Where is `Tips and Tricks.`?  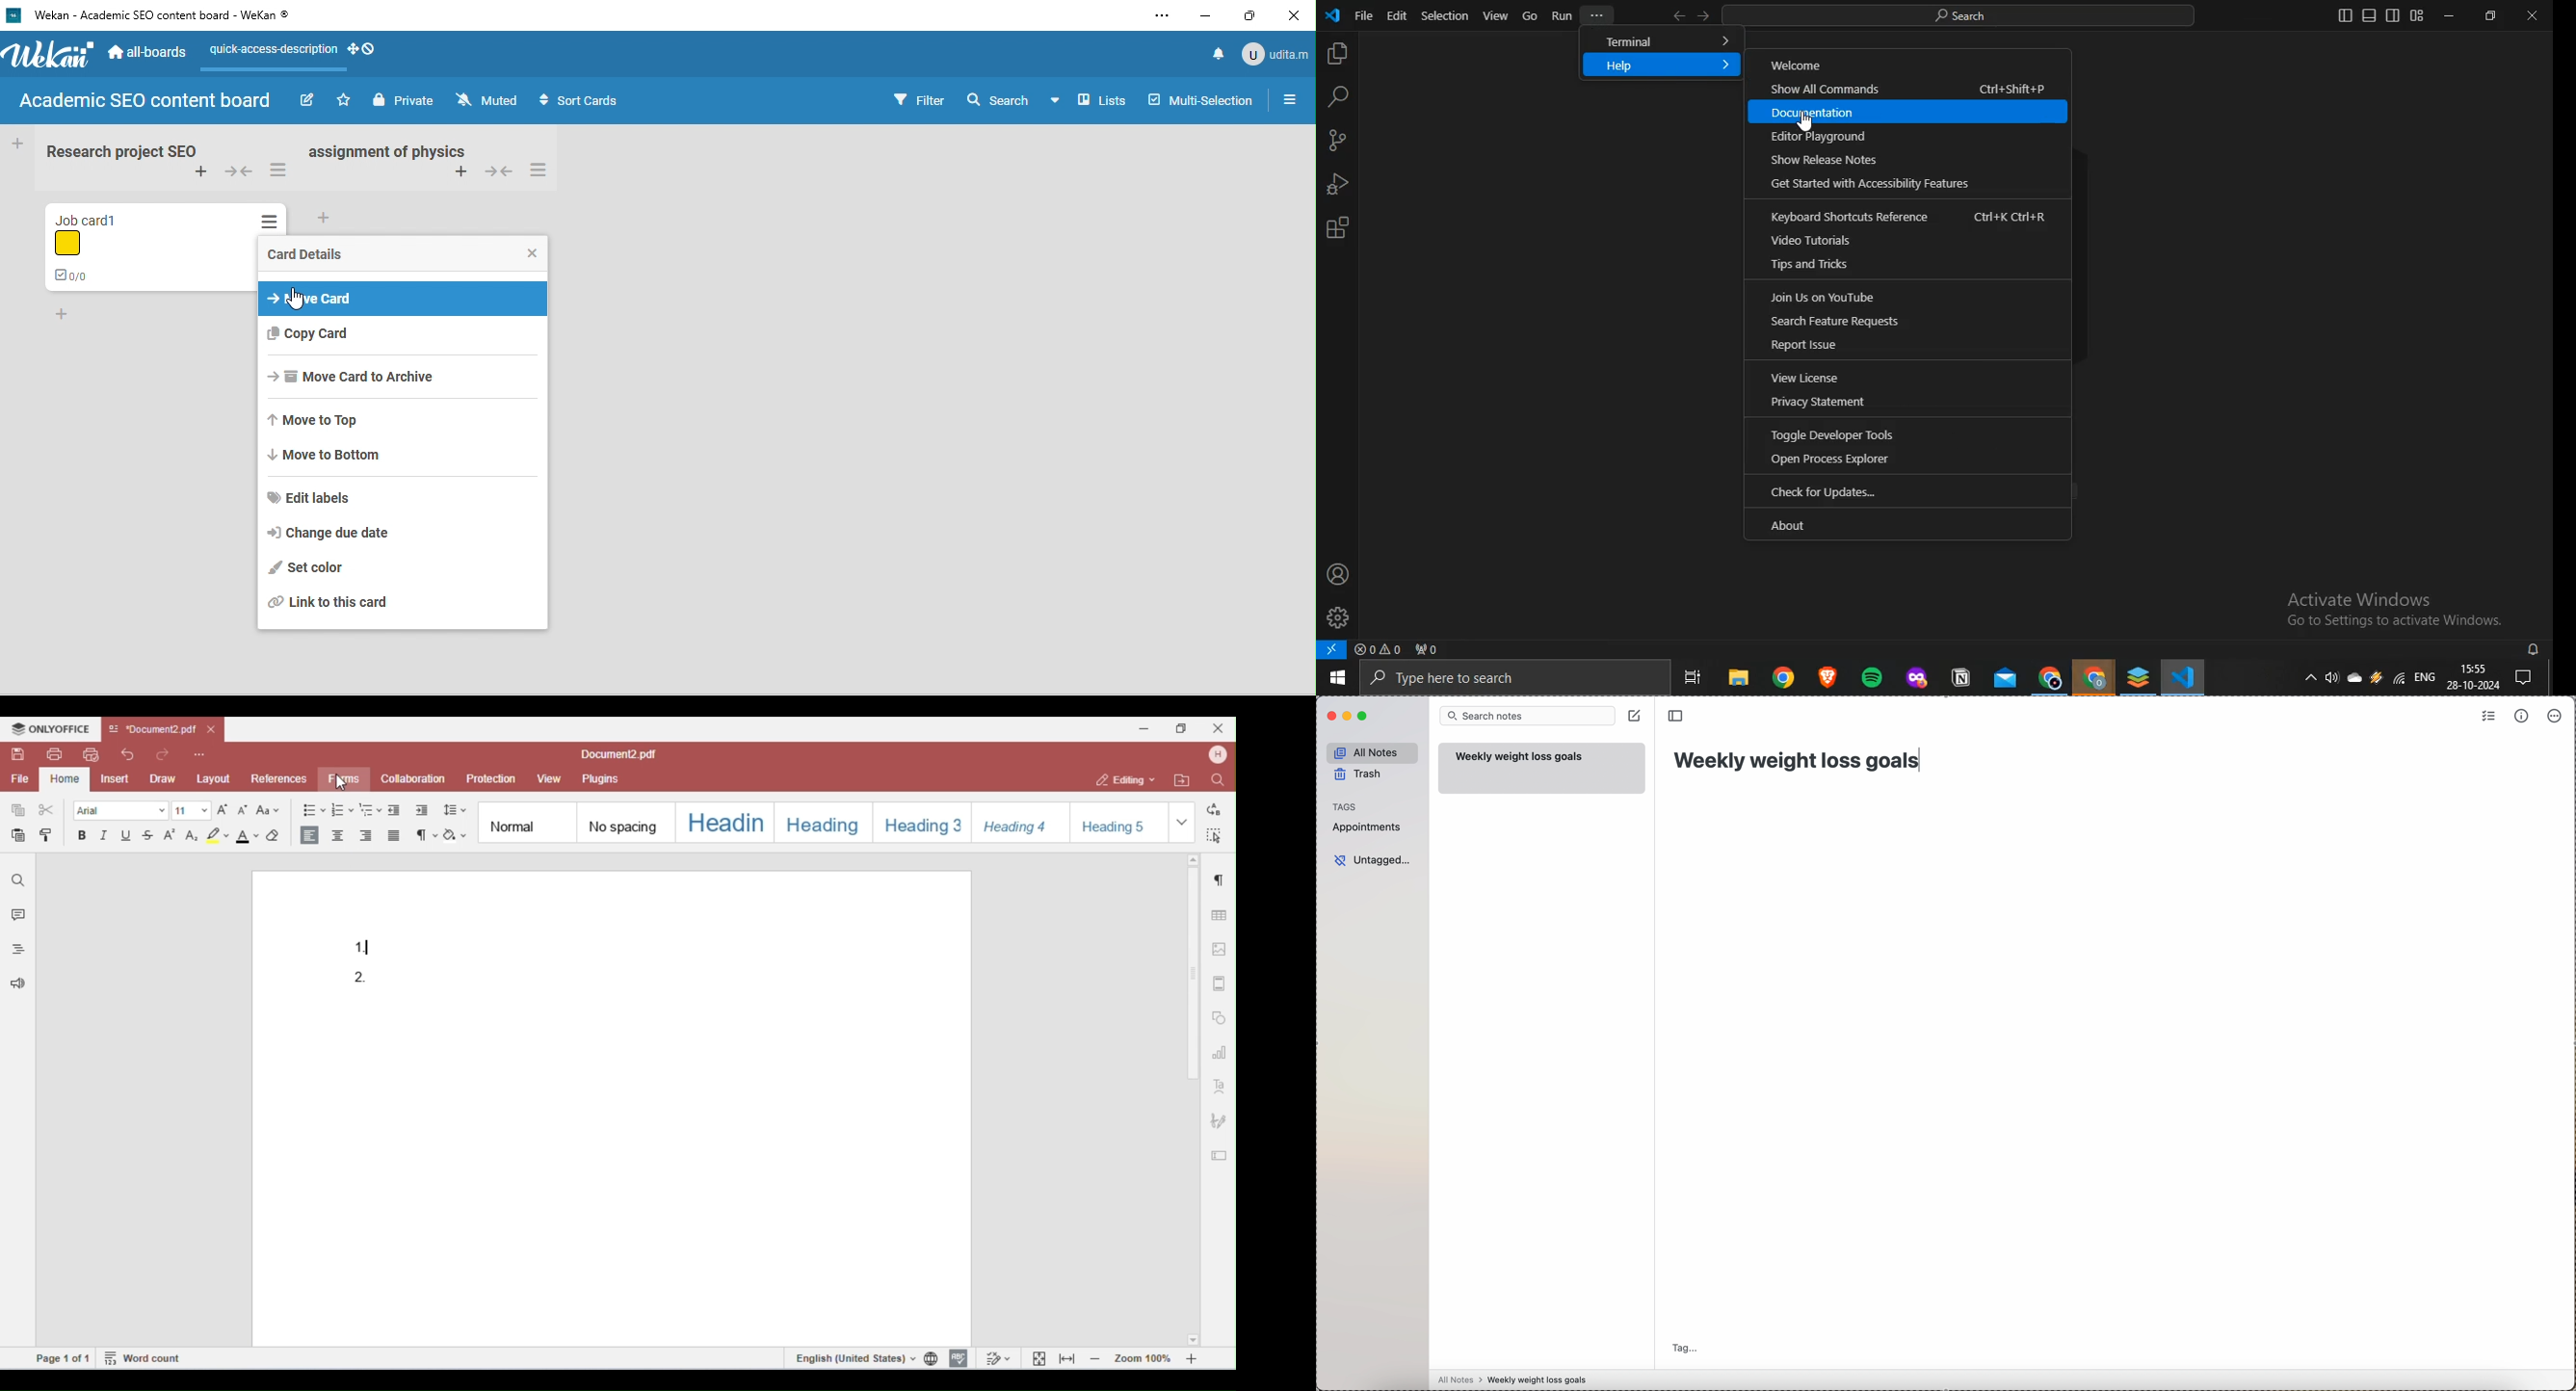 Tips and Tricks. is located at coordinates (1906, 267).